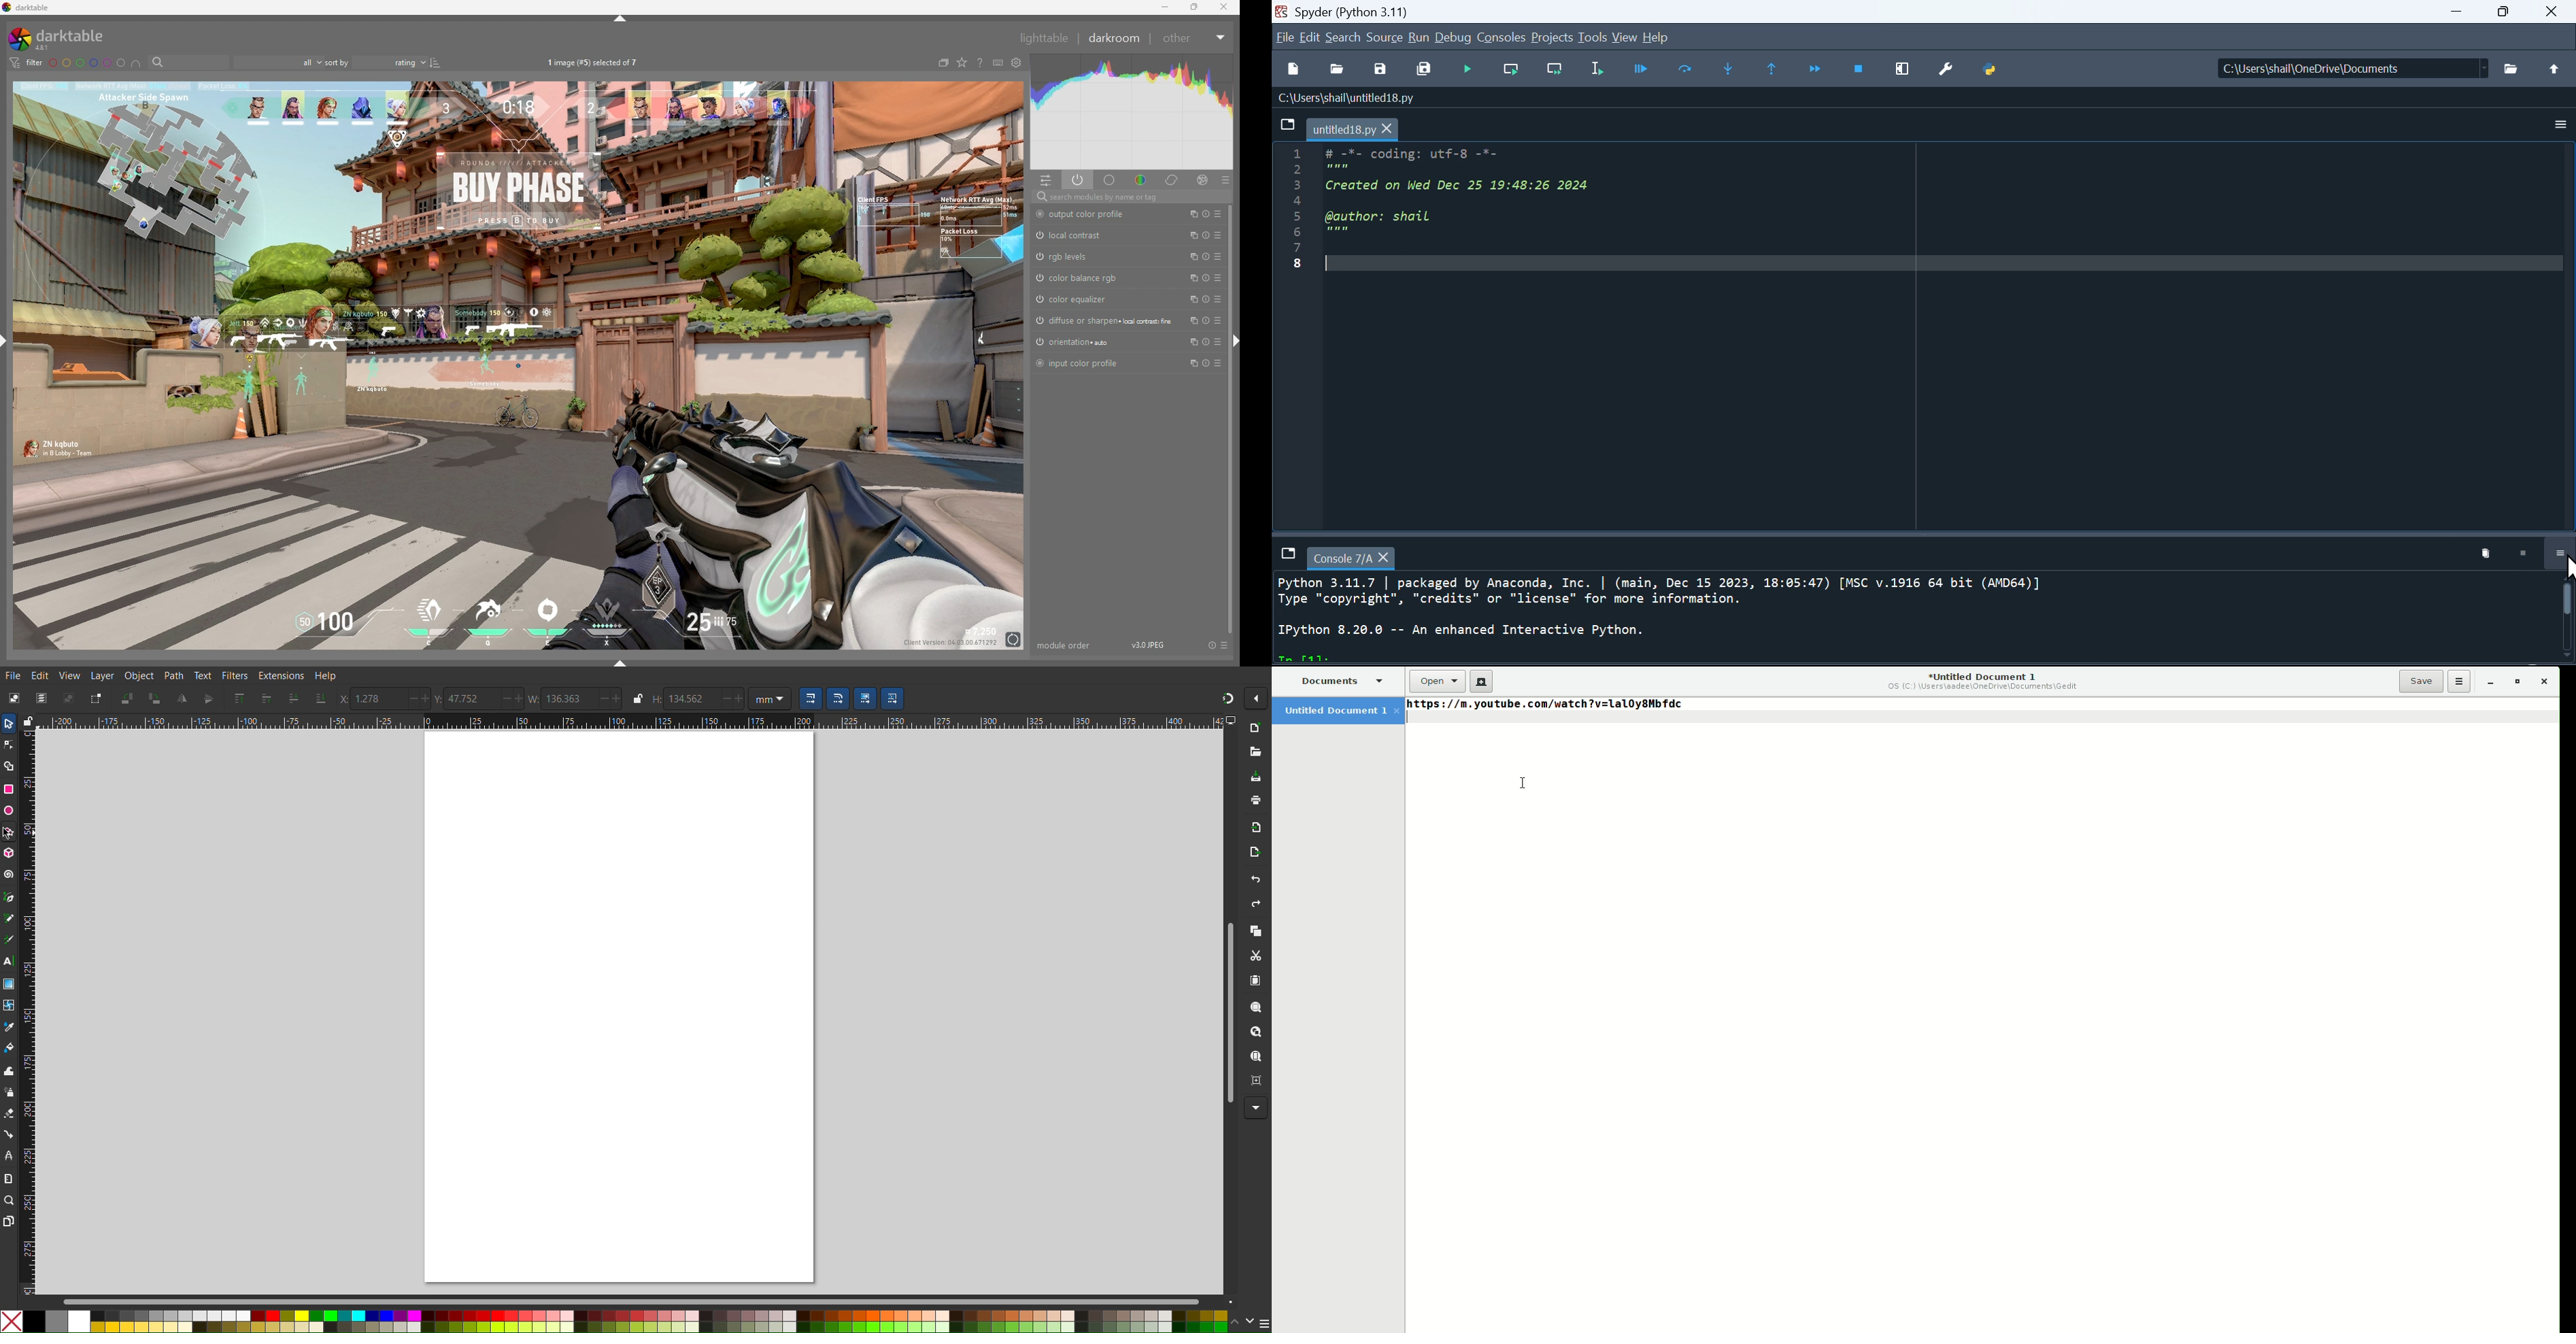 Image resolution: width=2576 pixels, height=1344 pixels. What do you see at coordinates (1293, 71) in the screenshot?
I see `new` at bounding box center [1293, 71].